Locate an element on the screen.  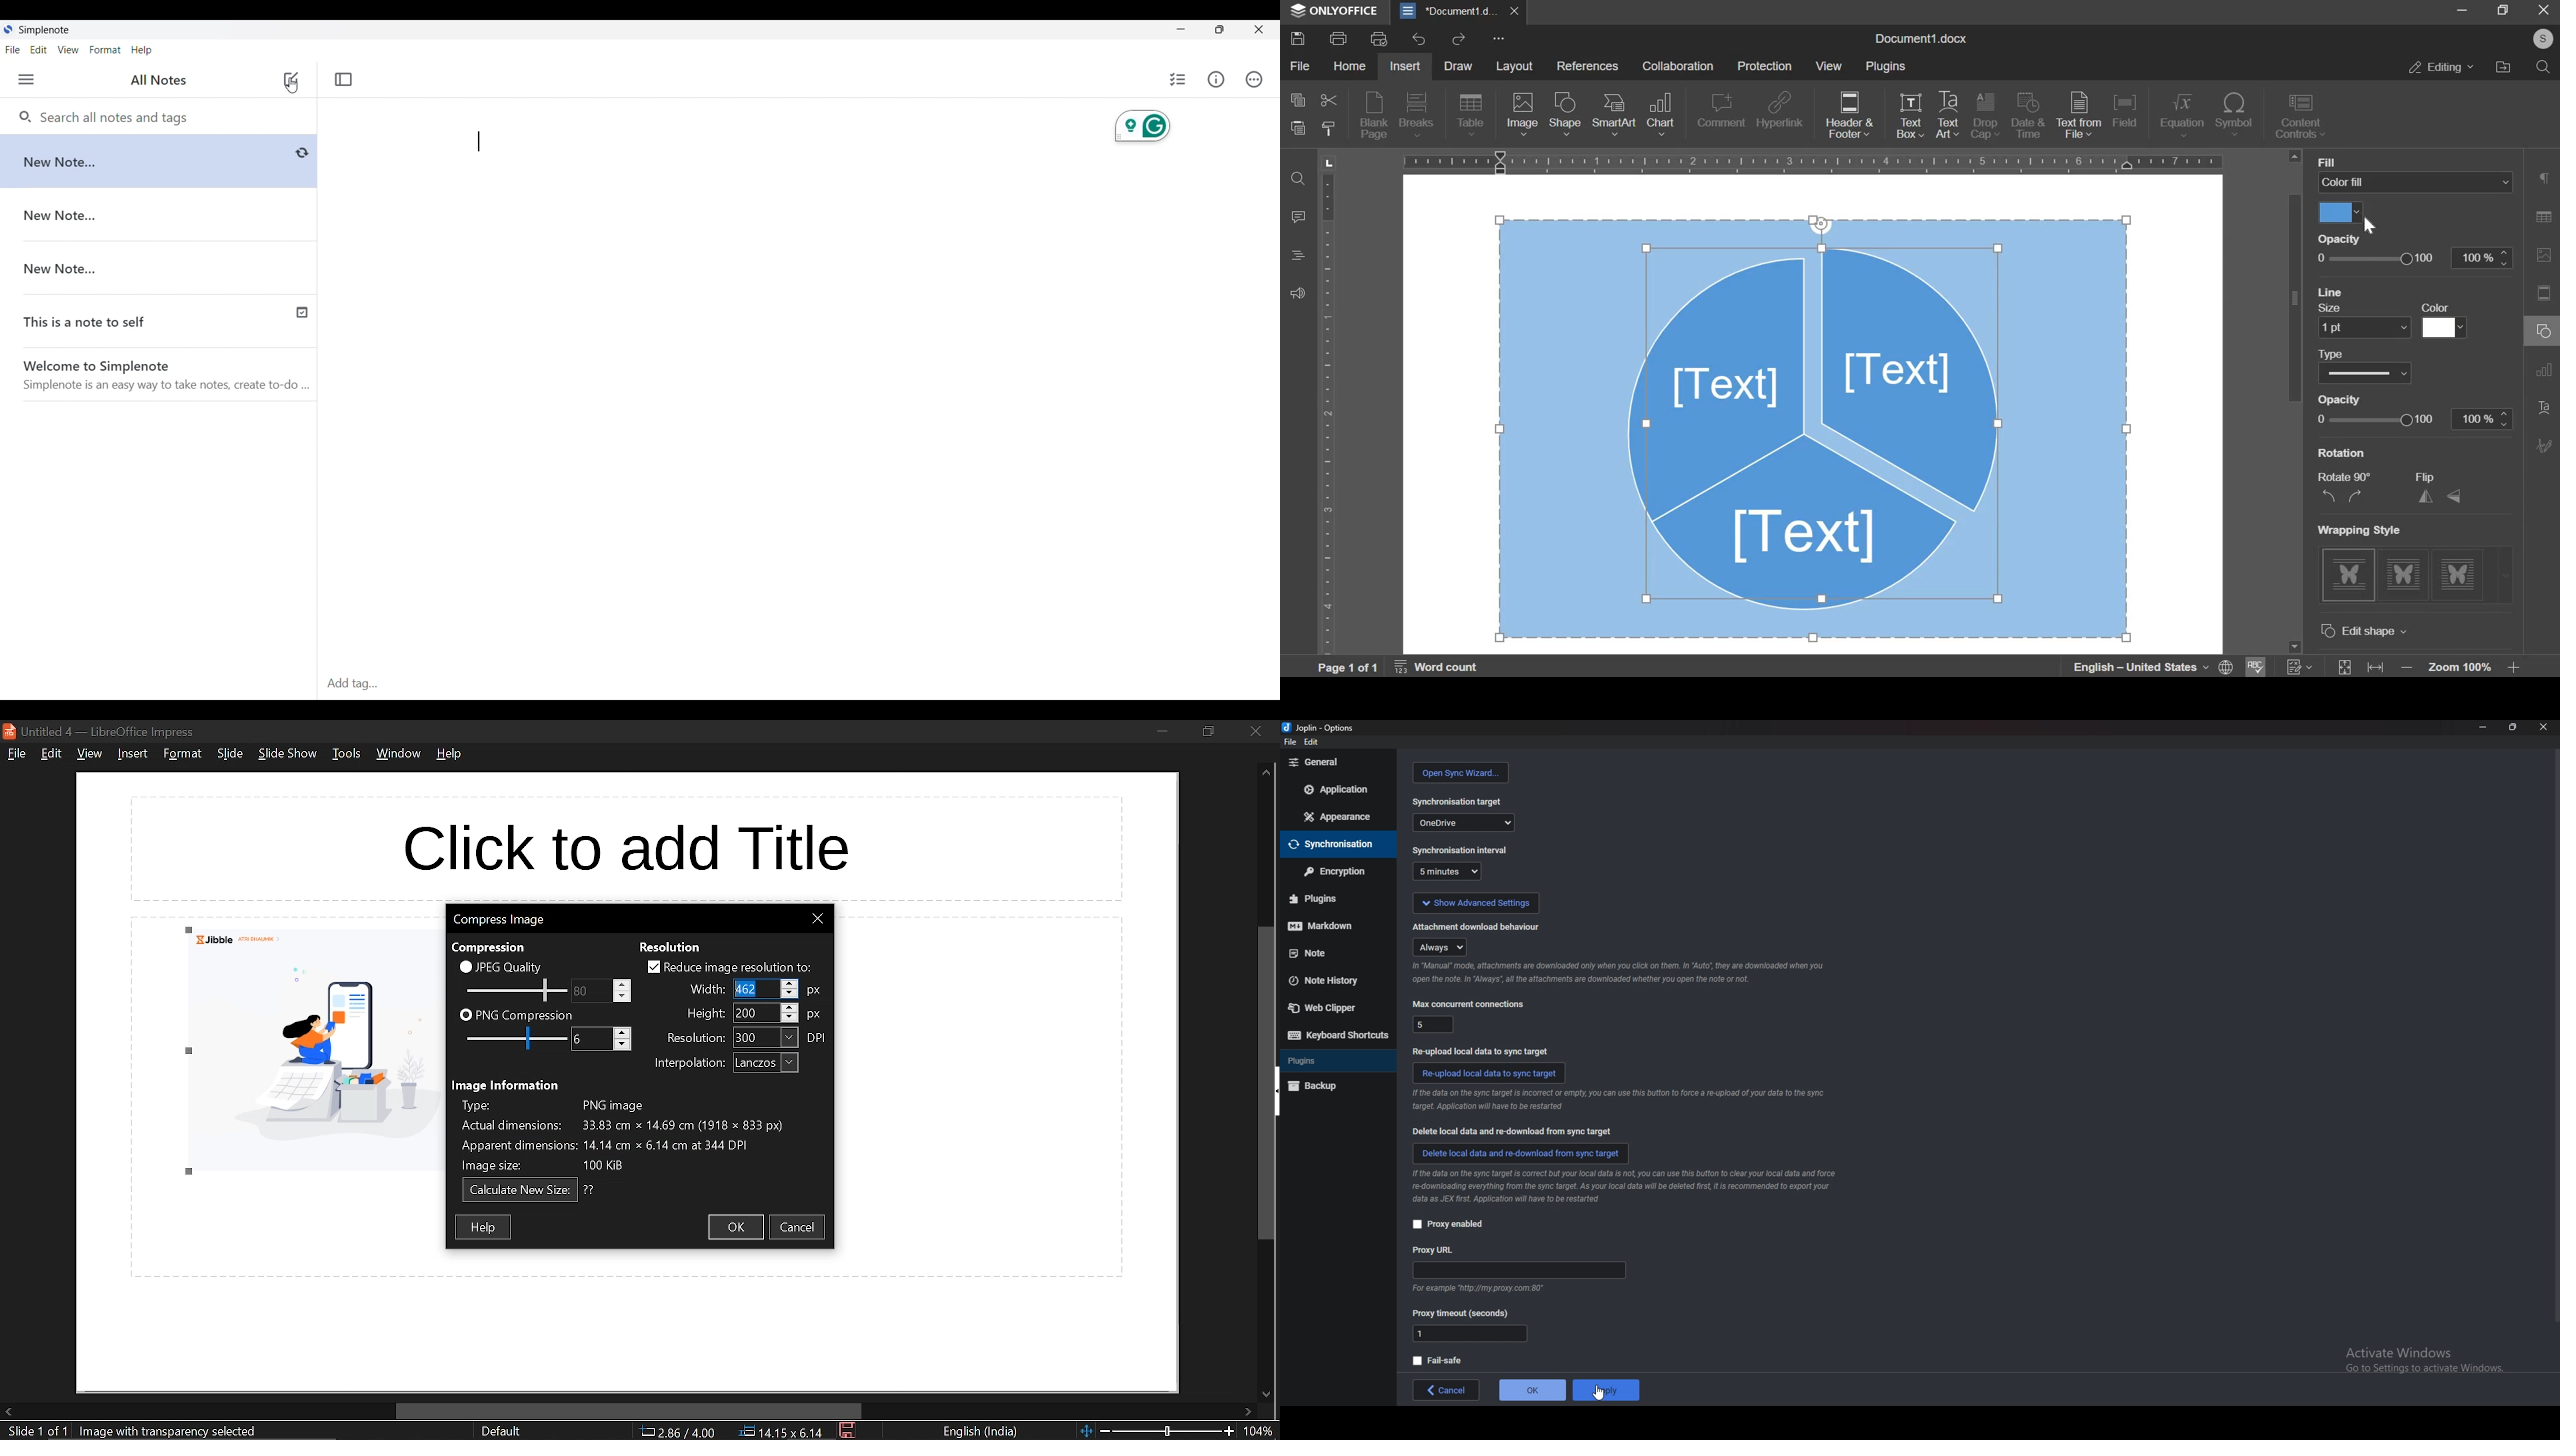
Grammarly extension  is located at coordinates (1143, 126).